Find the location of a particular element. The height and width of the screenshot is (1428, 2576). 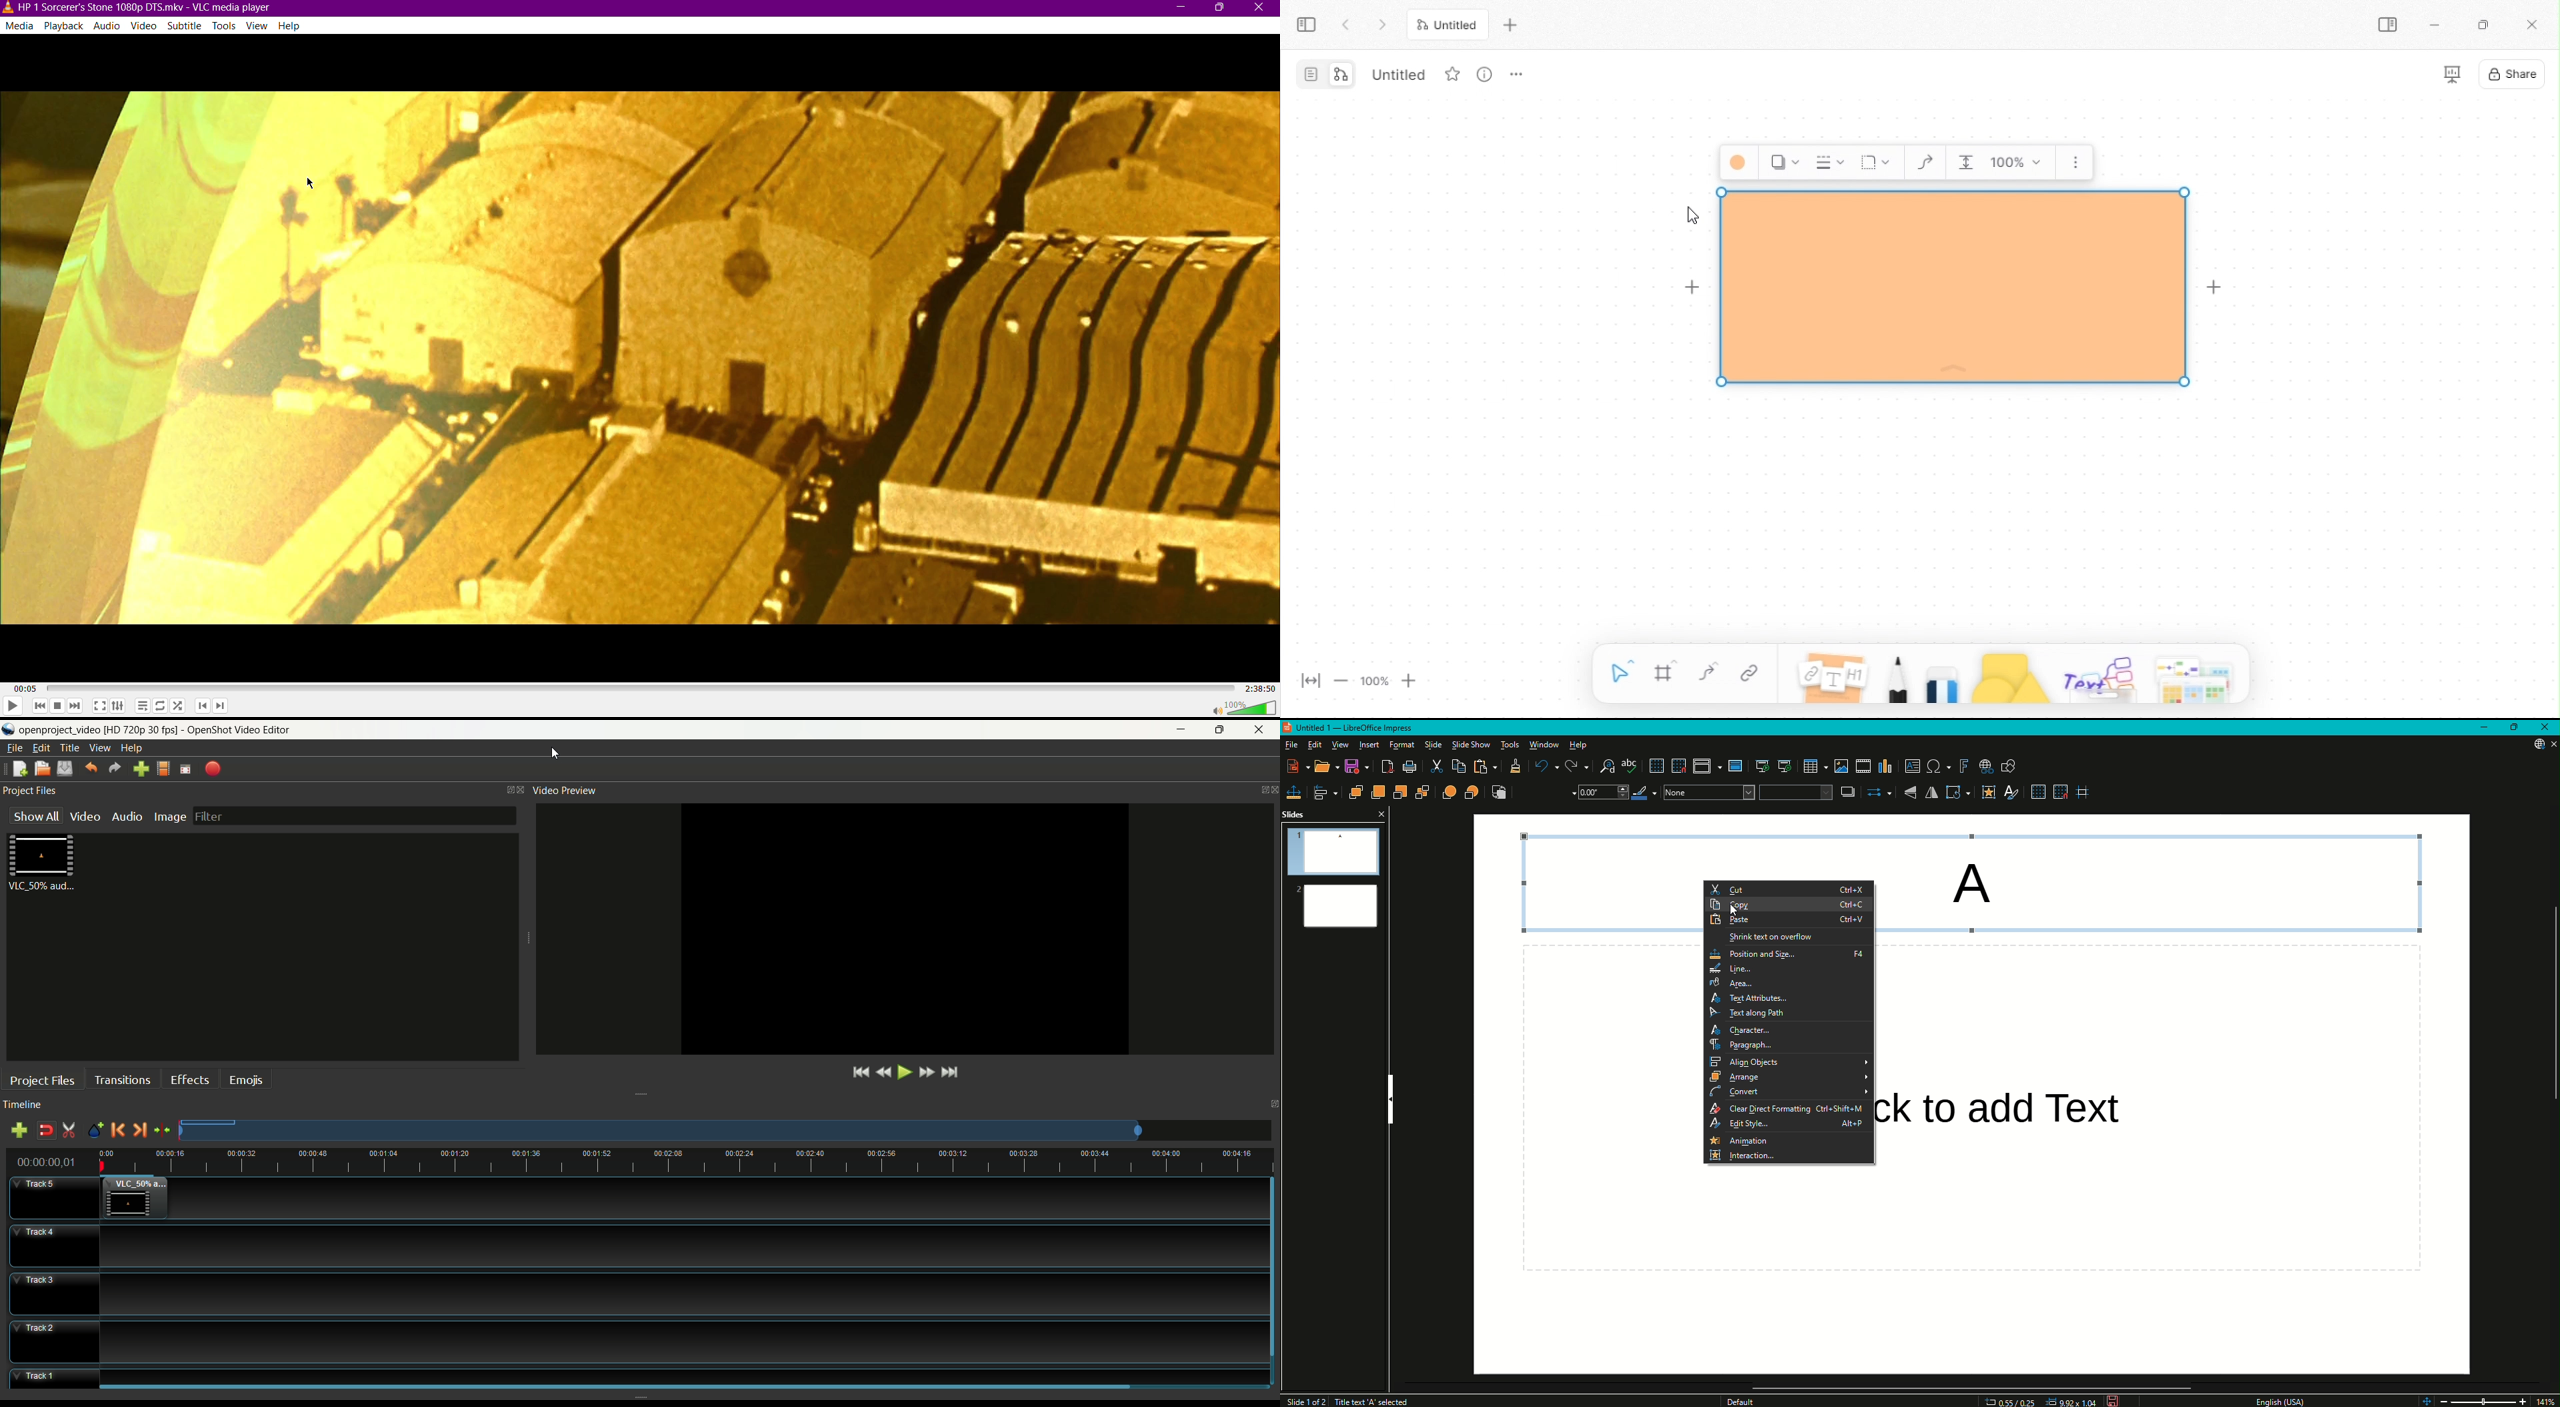

Open is located at coordinates (1322, 766).